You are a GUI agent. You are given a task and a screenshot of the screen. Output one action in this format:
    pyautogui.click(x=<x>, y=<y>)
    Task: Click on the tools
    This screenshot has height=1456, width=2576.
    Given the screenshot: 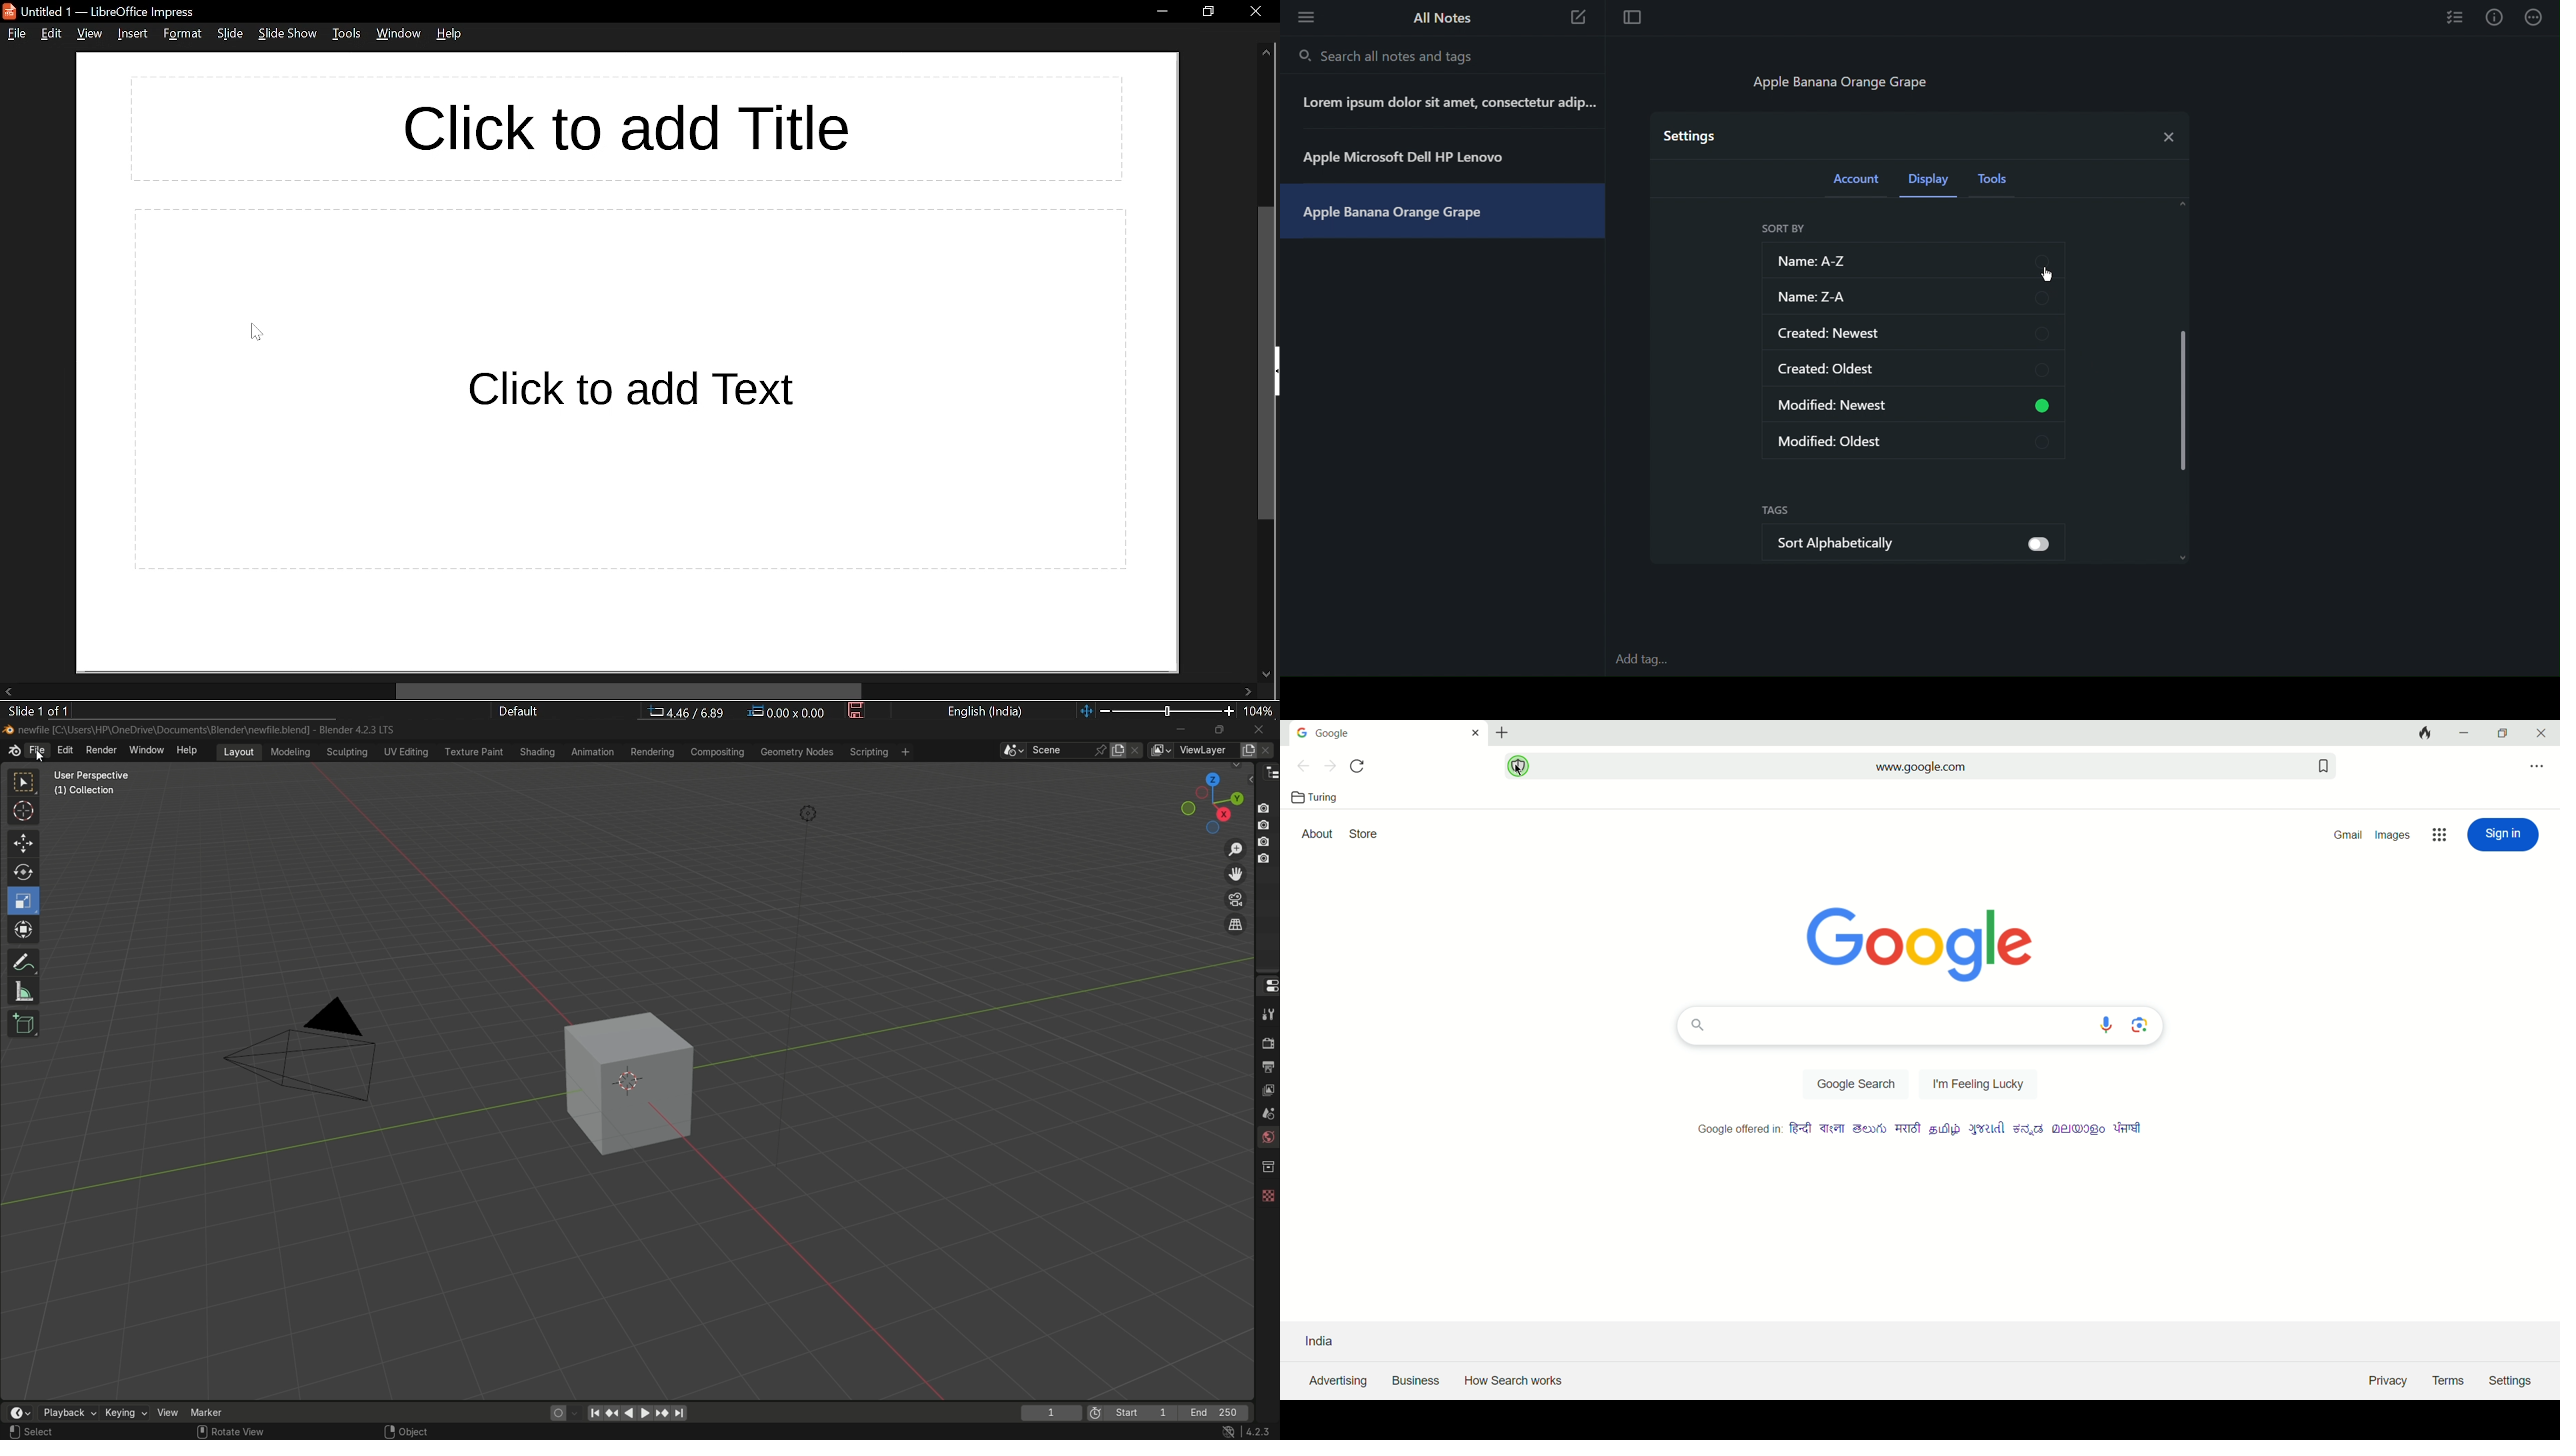 What is the action you would take?
    pyautogui.click(x=348, y=34)
    